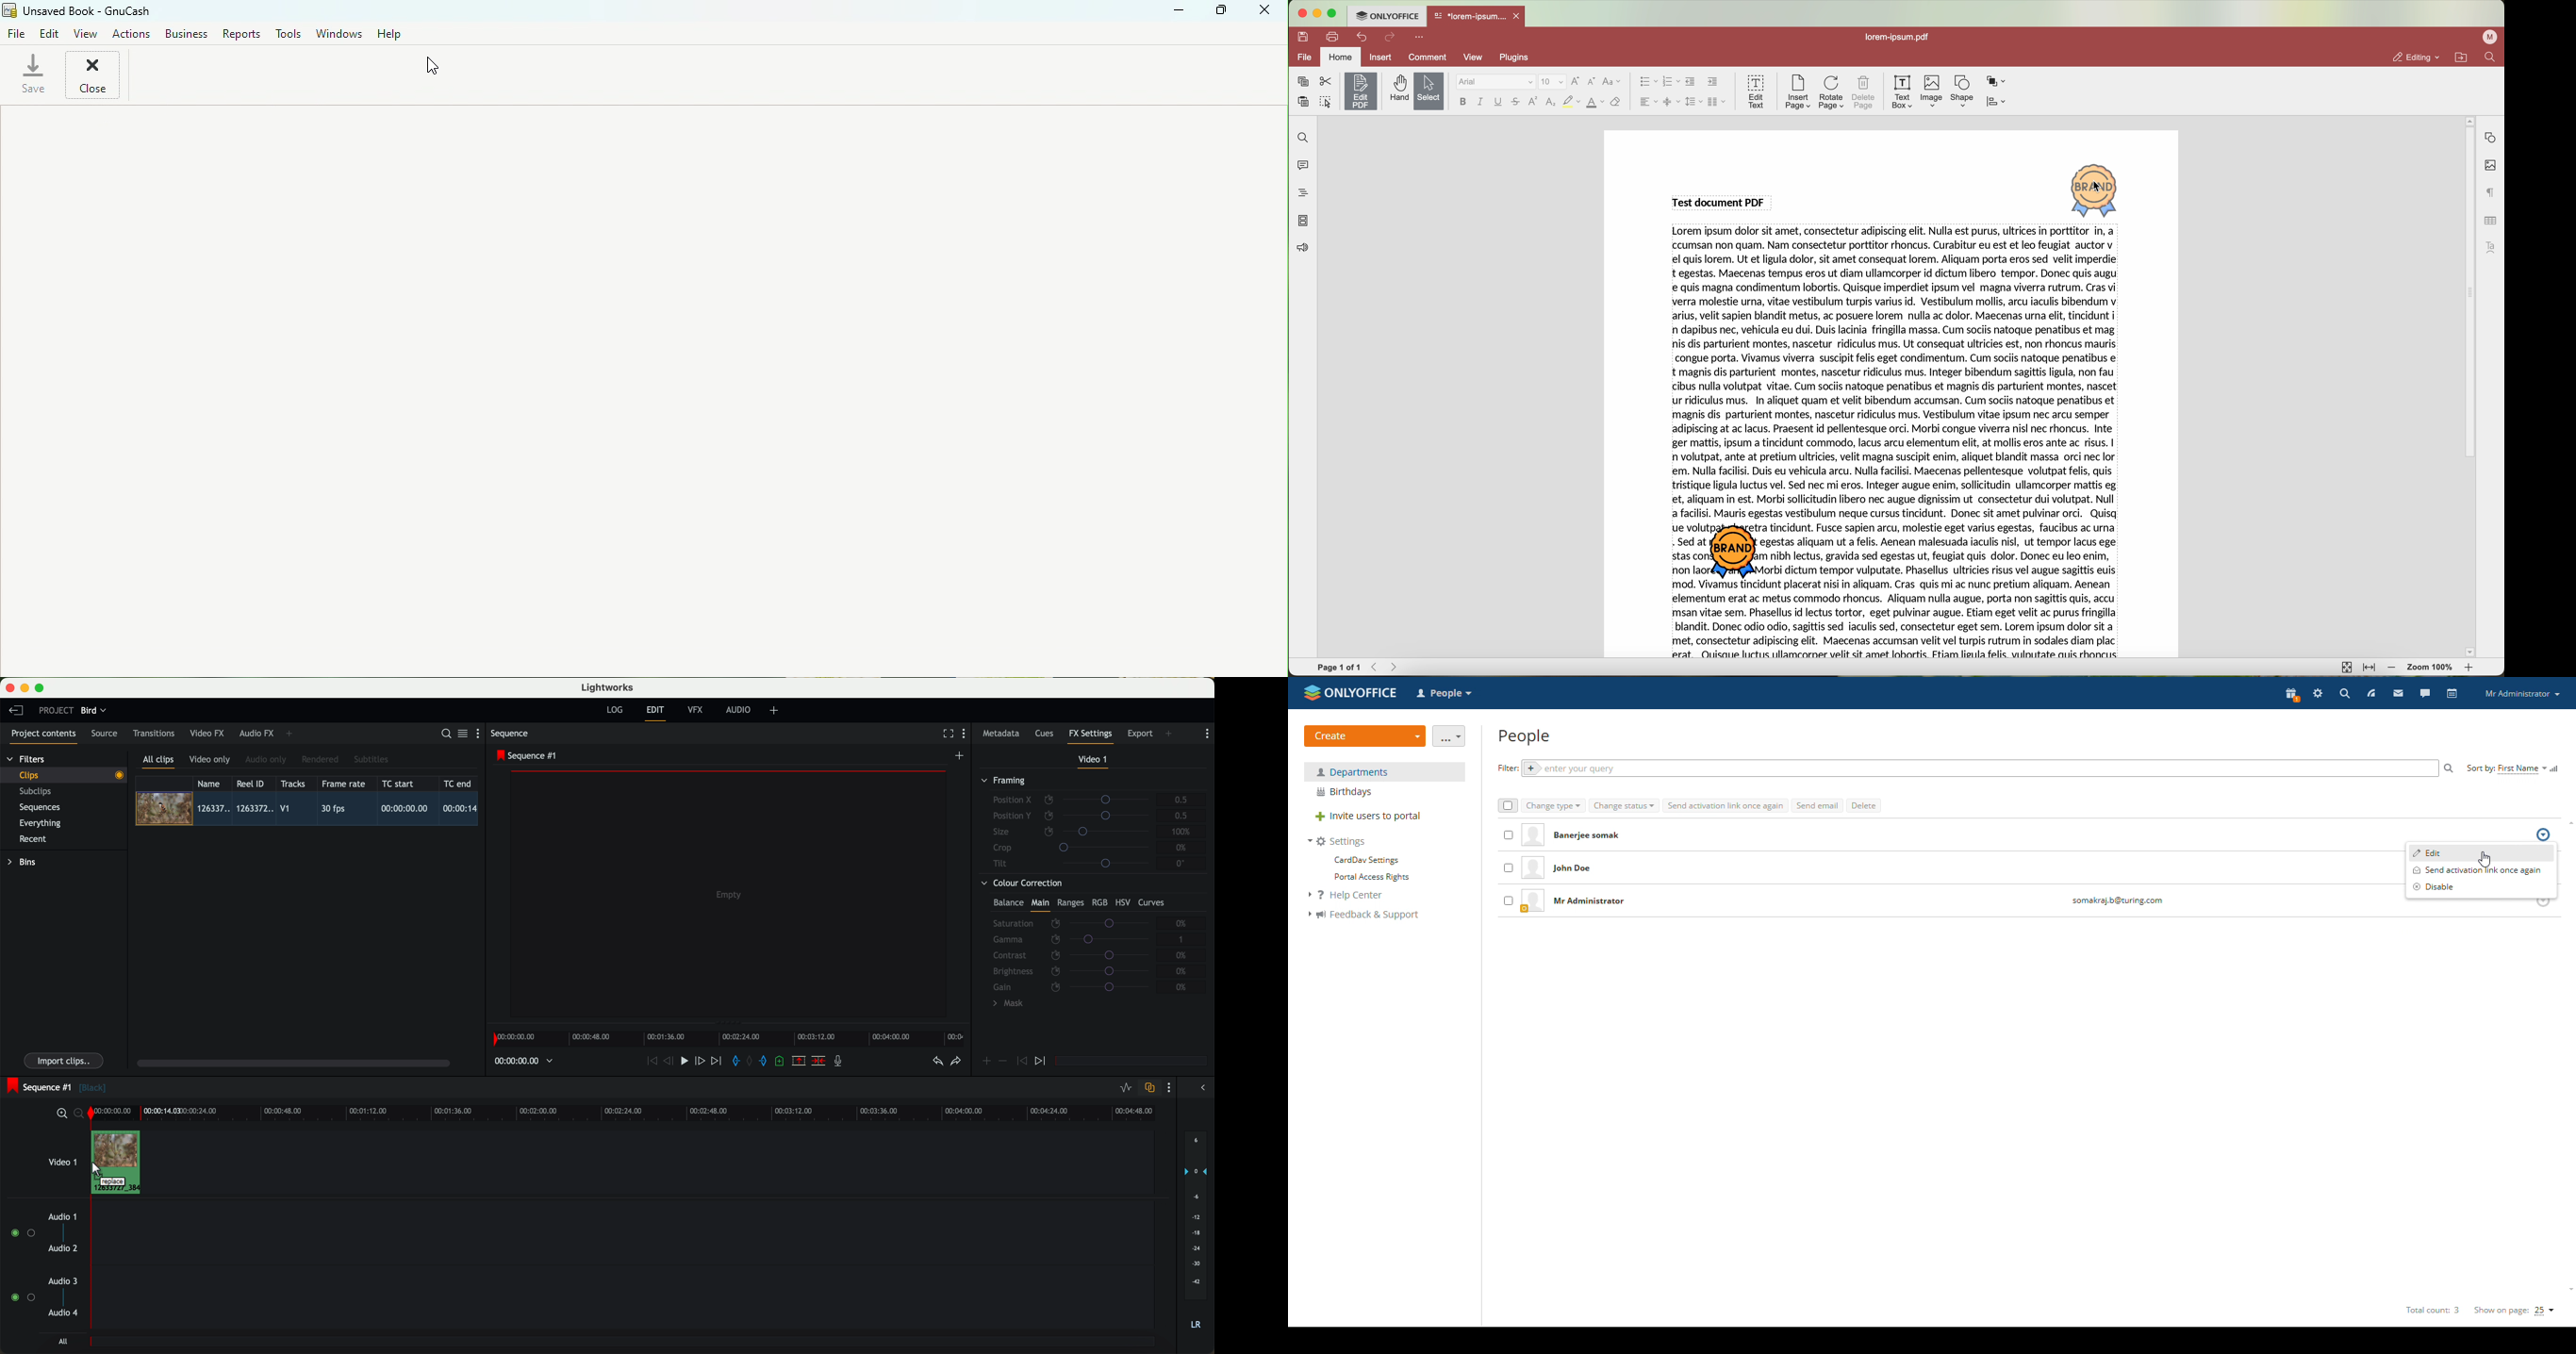  I want to click on audio 4, so click(64, 1313).